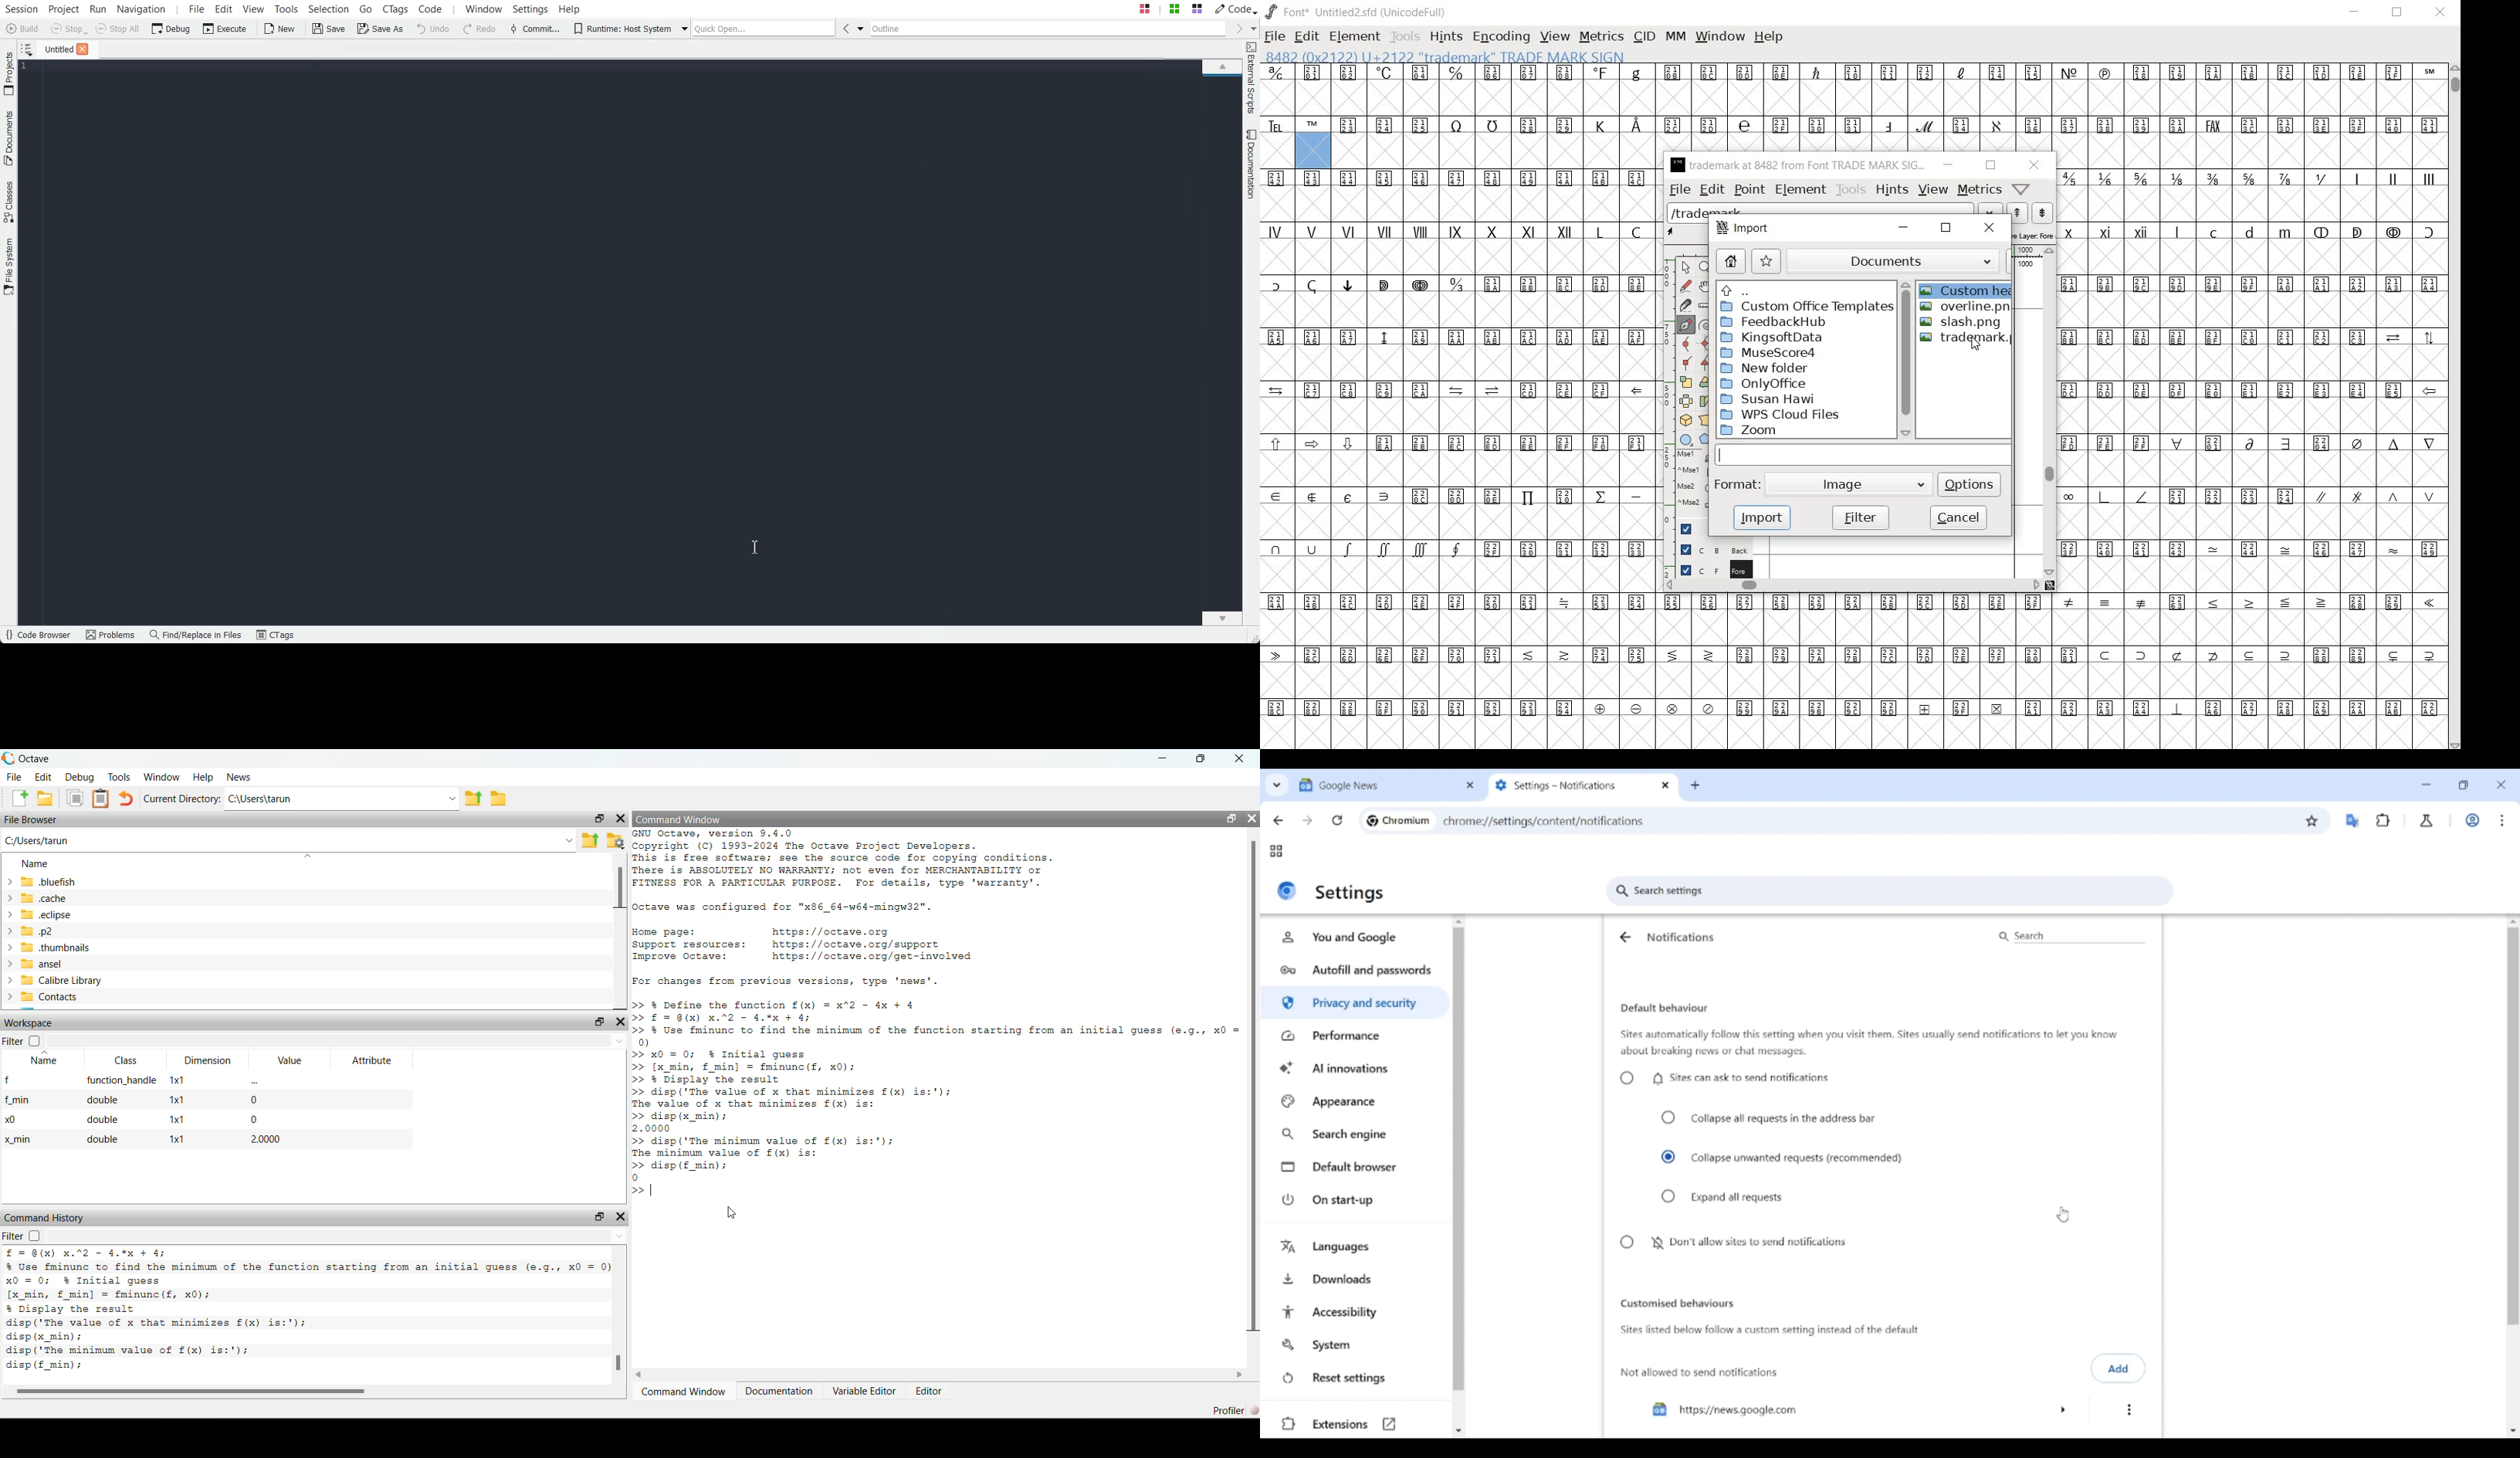 The width and height of the screenshot is (2520, 1484). I want to click on Command History, so click(50, 1216).